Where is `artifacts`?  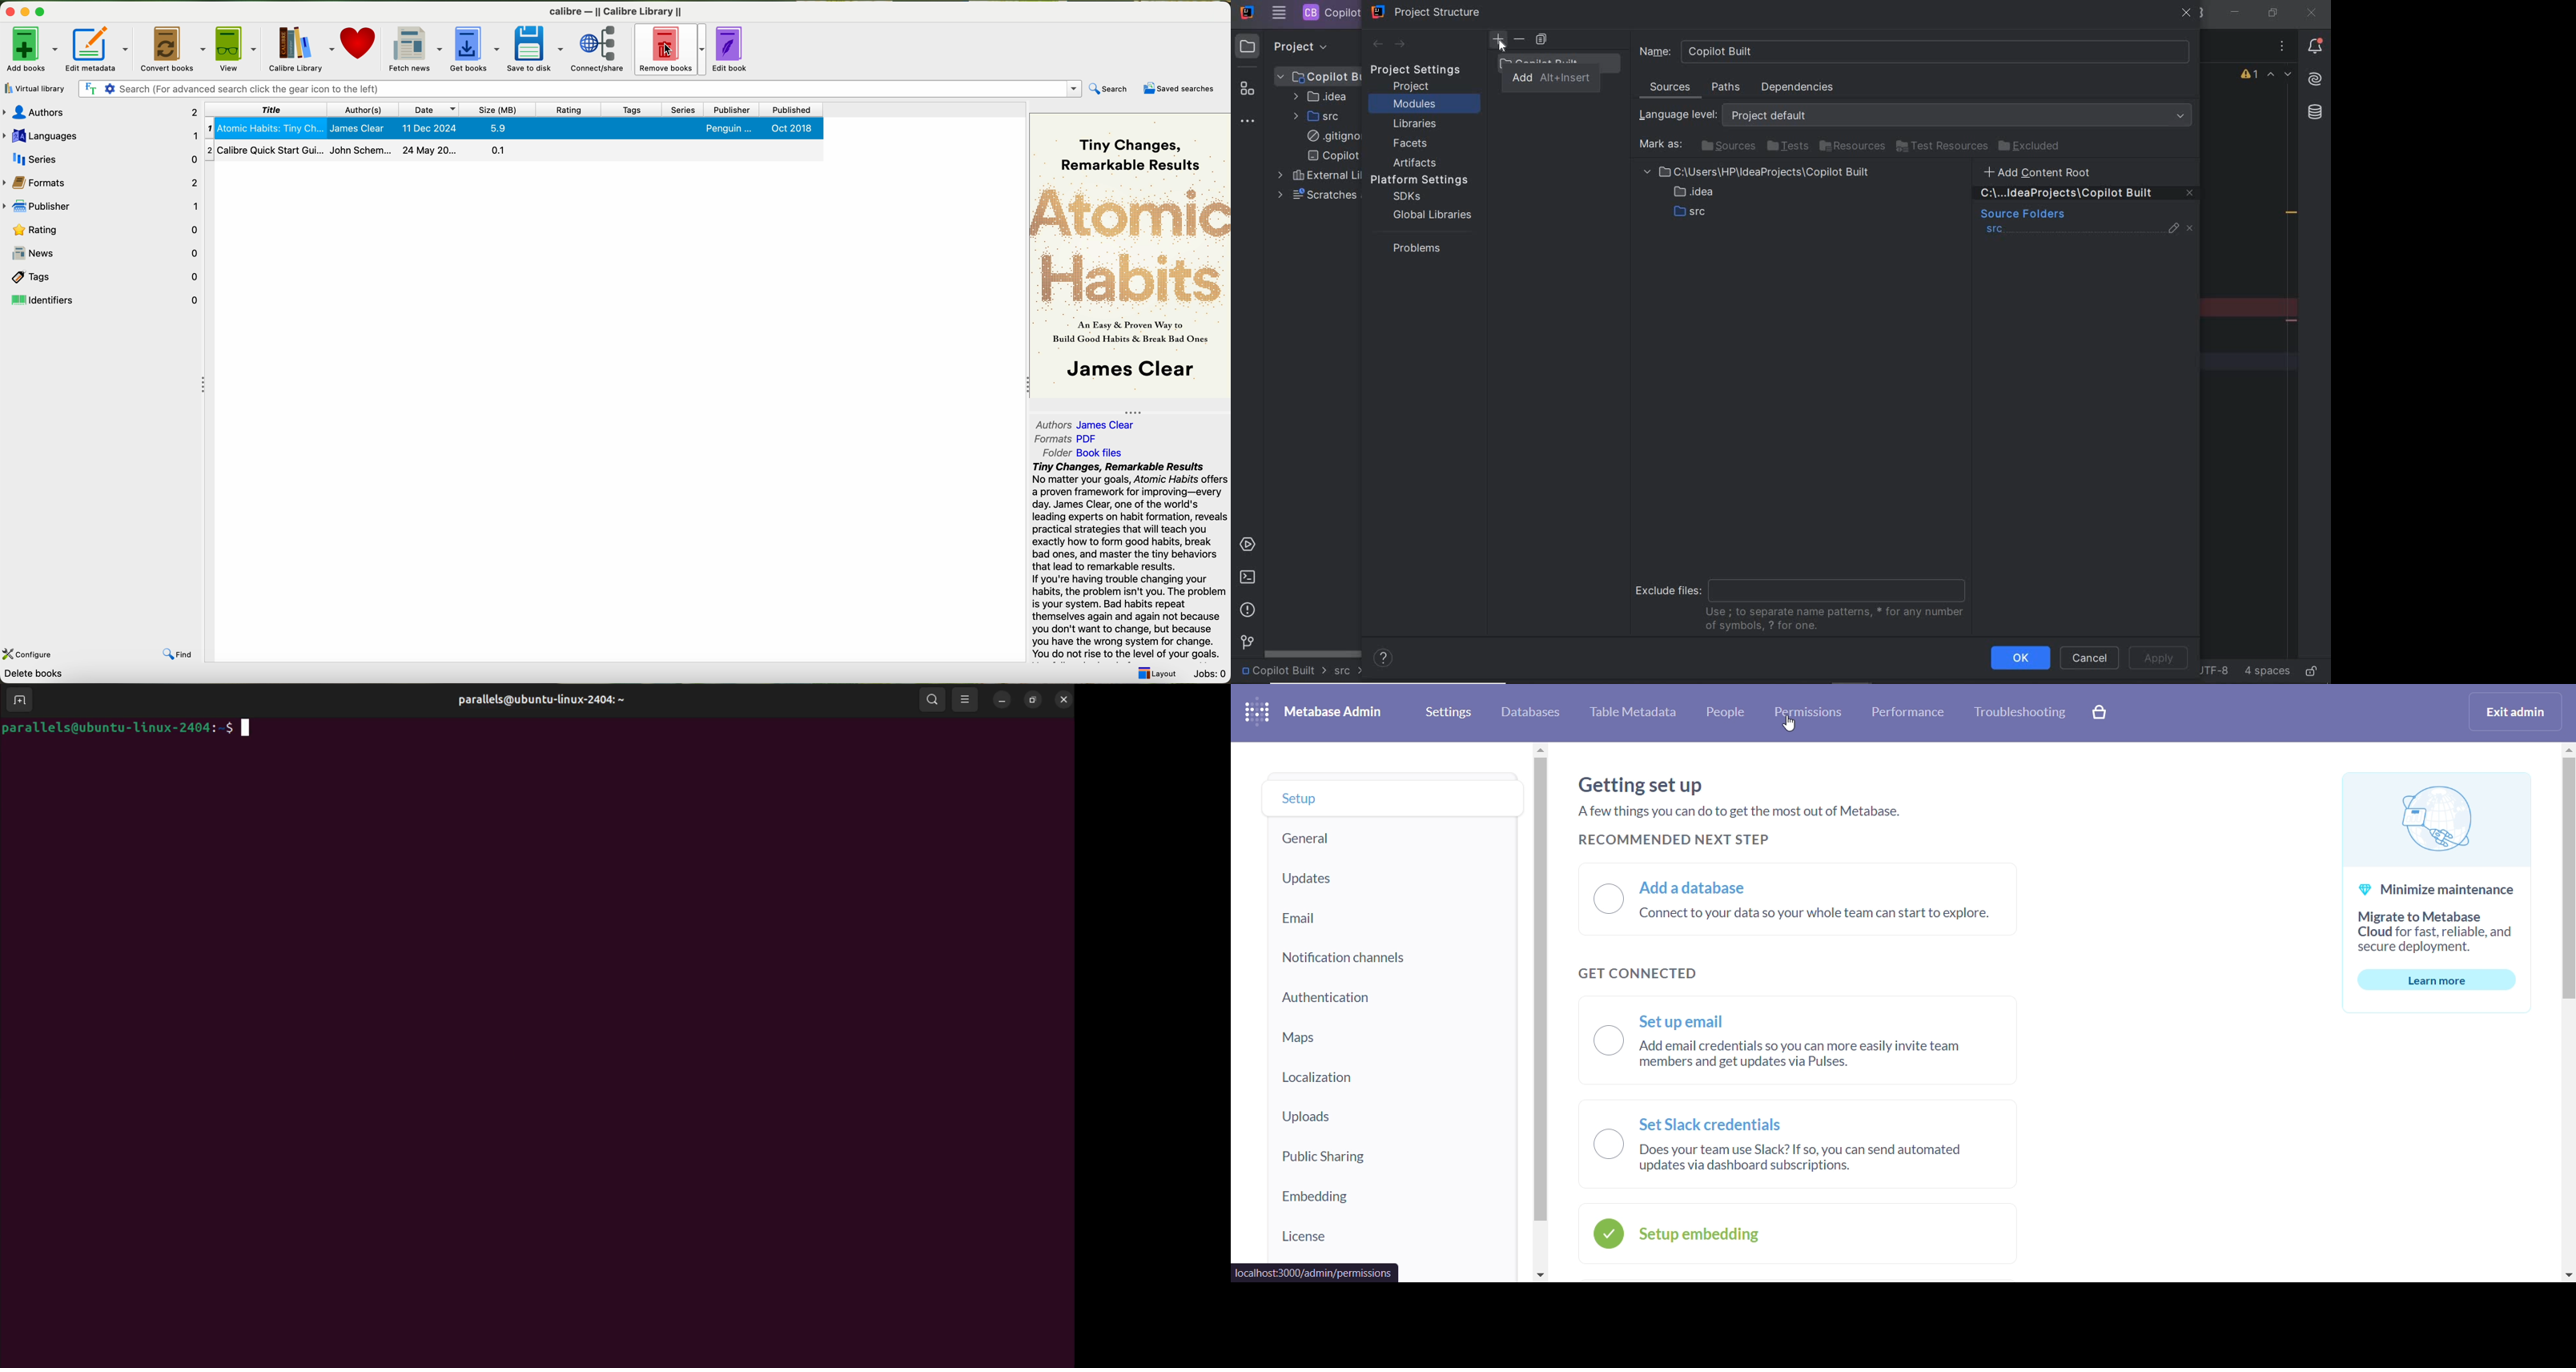
artifacts is located at coordinates (1418, 162).